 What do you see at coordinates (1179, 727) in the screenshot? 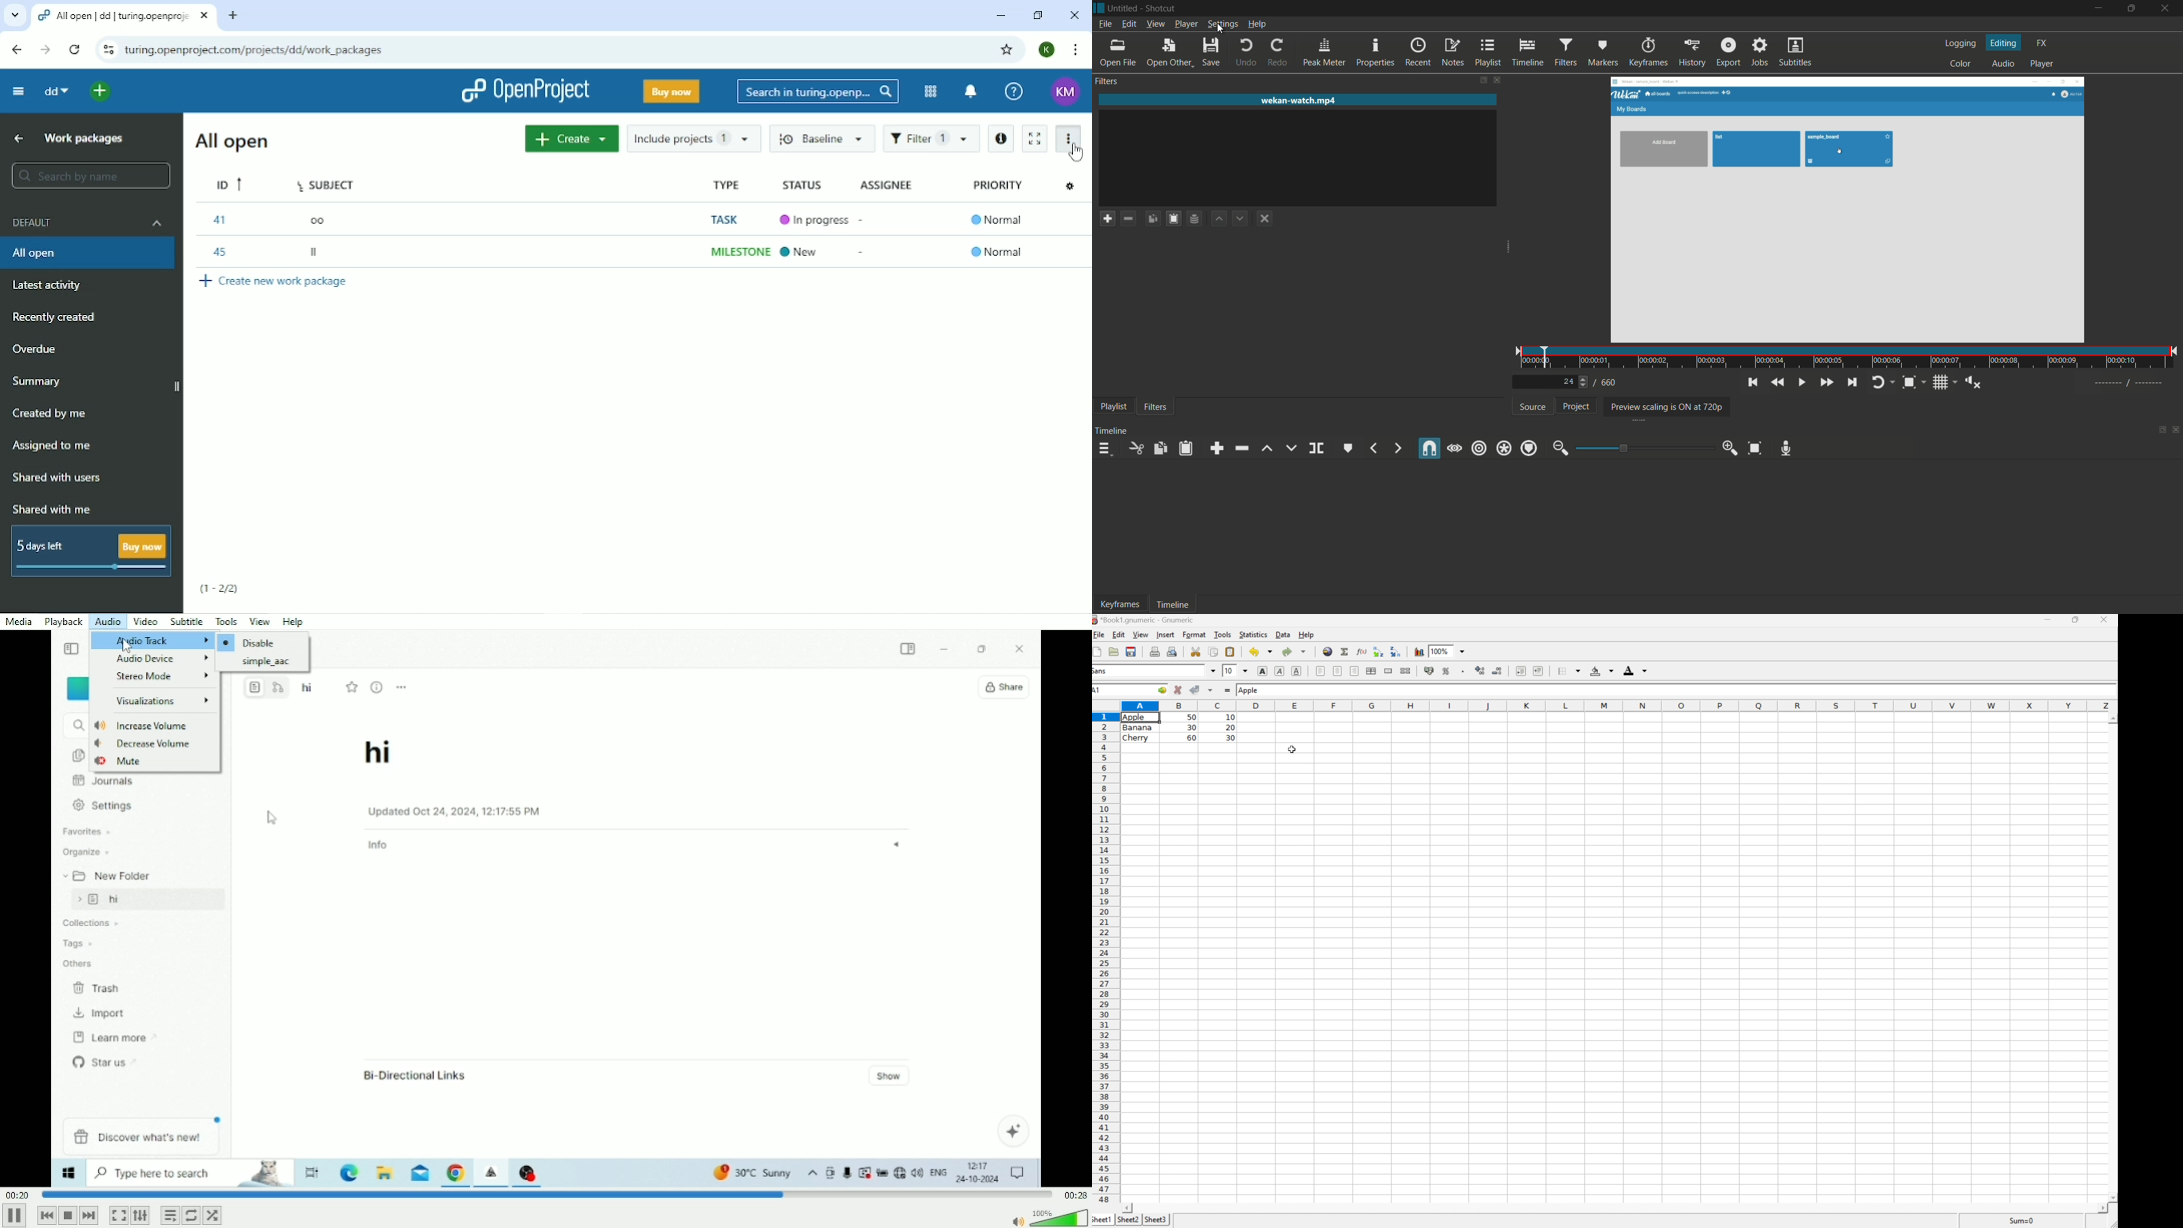
I see `tabular data` at bounding box center [1179, 727].